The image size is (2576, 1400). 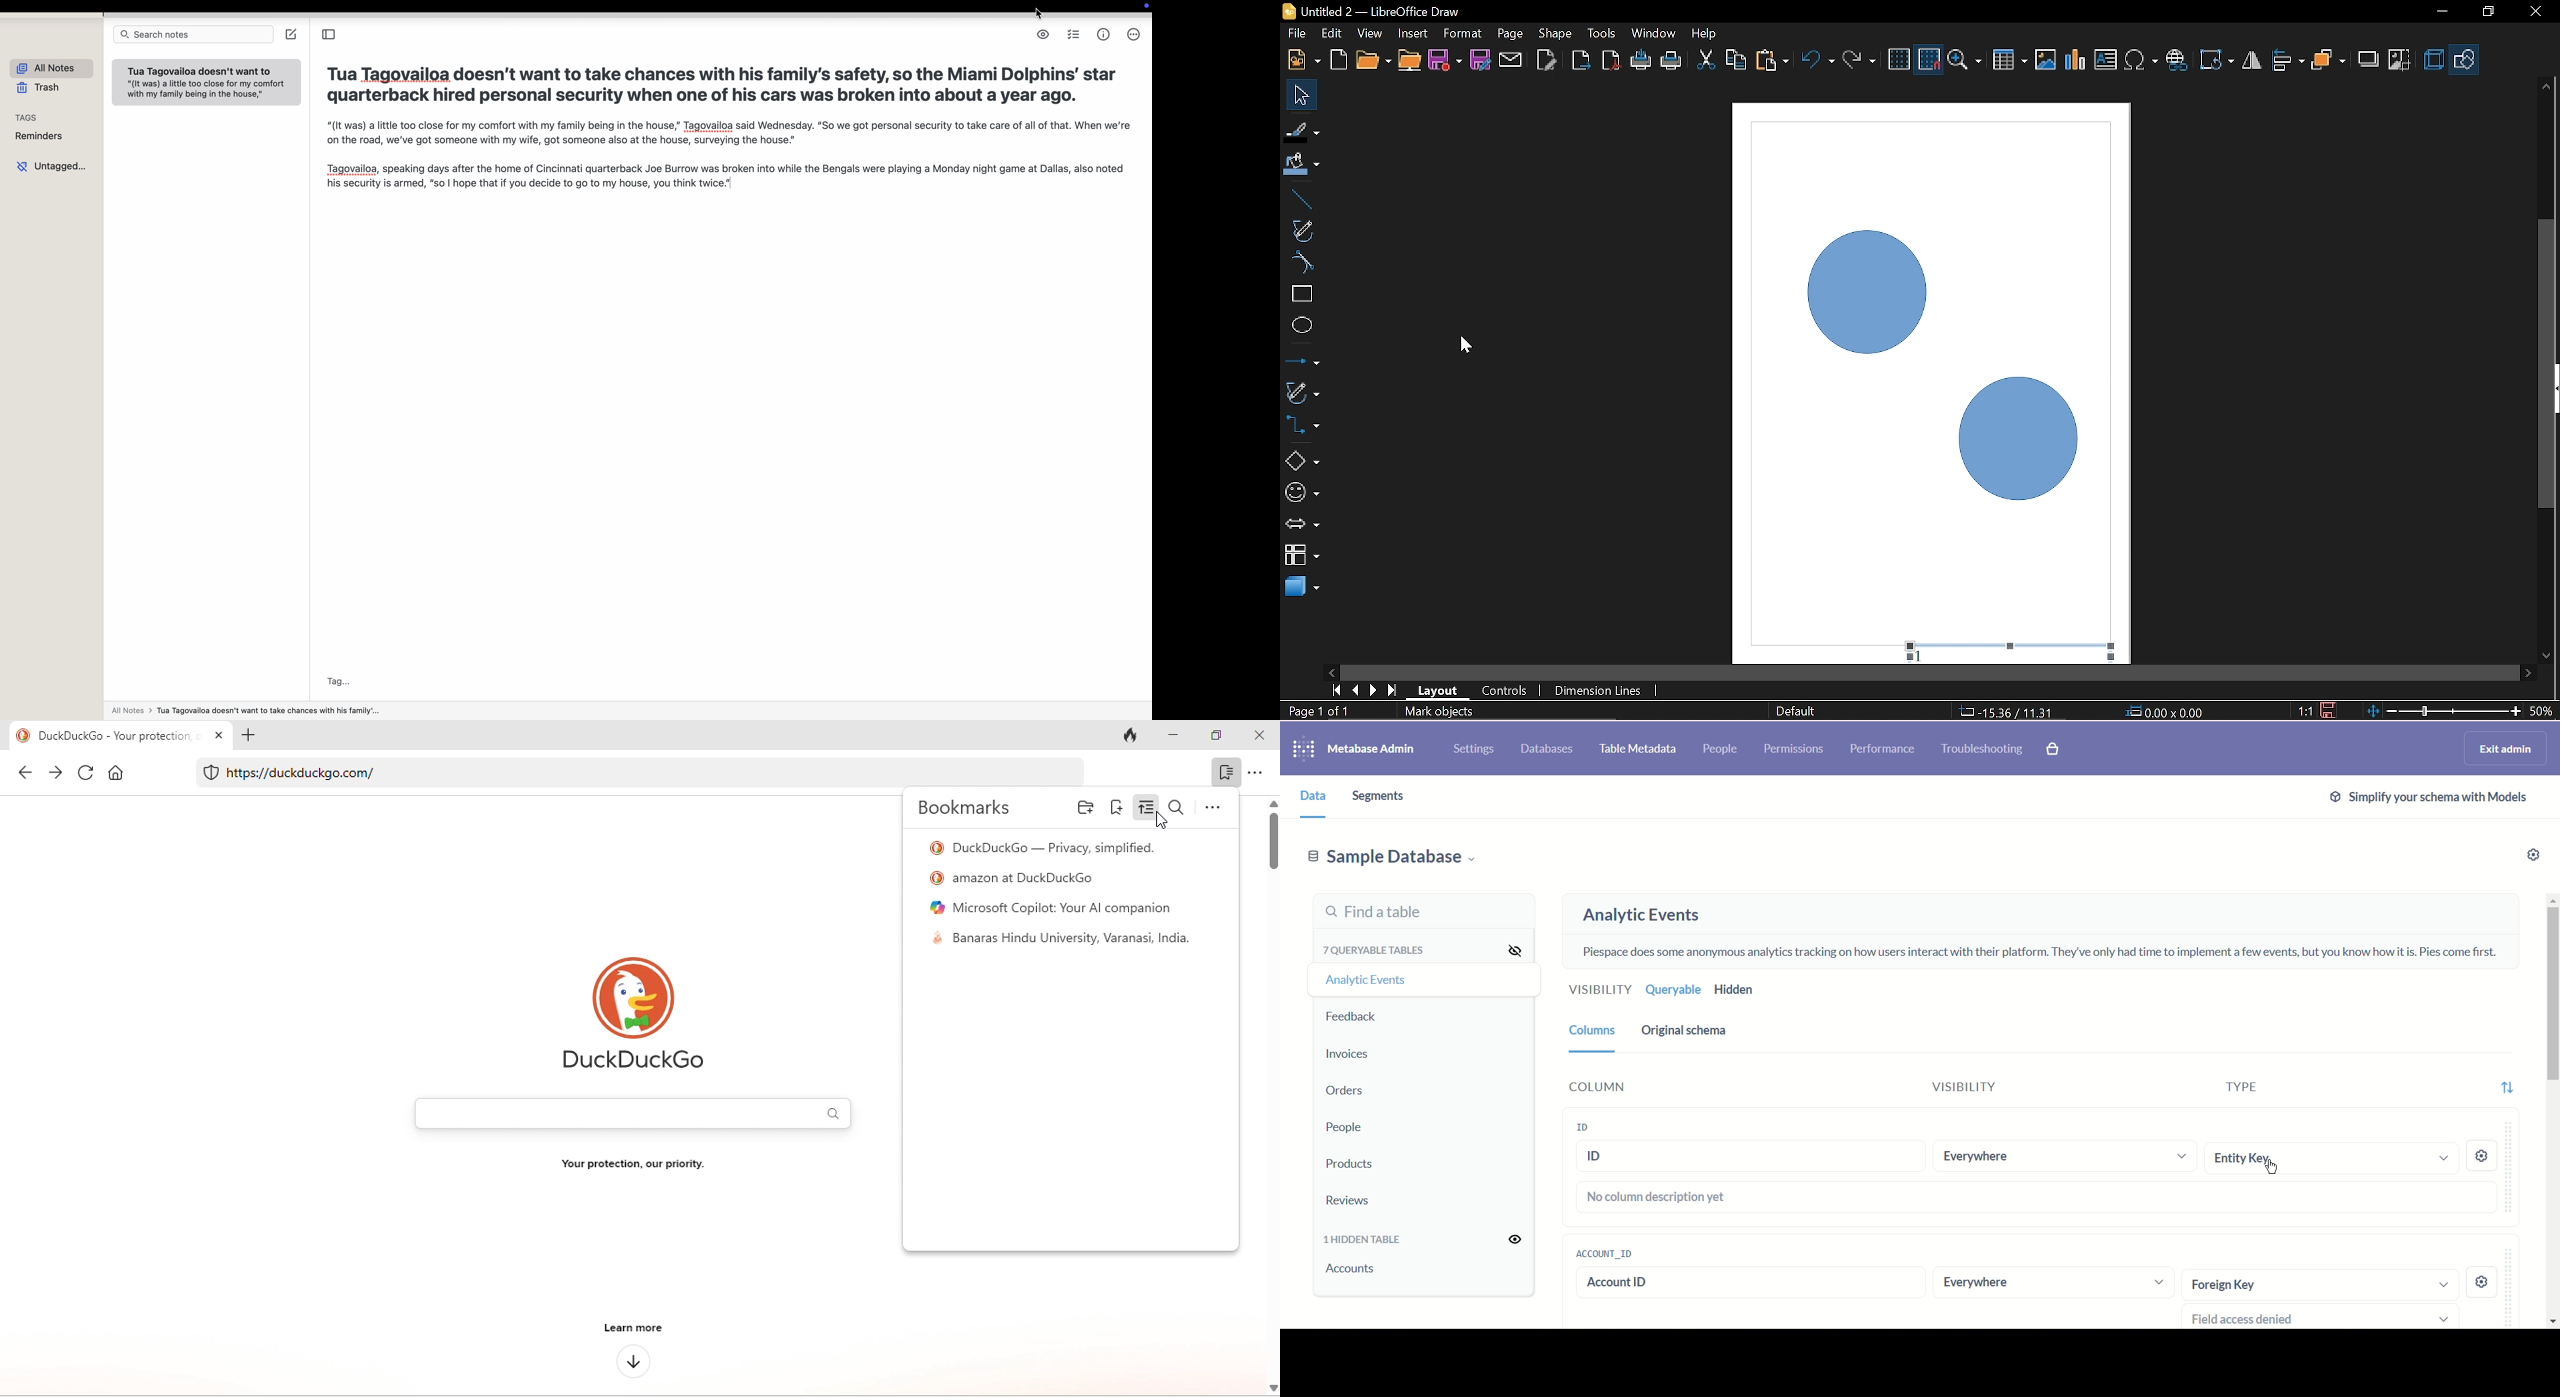 I want to click on Grid, so click(x=1899, y=60).